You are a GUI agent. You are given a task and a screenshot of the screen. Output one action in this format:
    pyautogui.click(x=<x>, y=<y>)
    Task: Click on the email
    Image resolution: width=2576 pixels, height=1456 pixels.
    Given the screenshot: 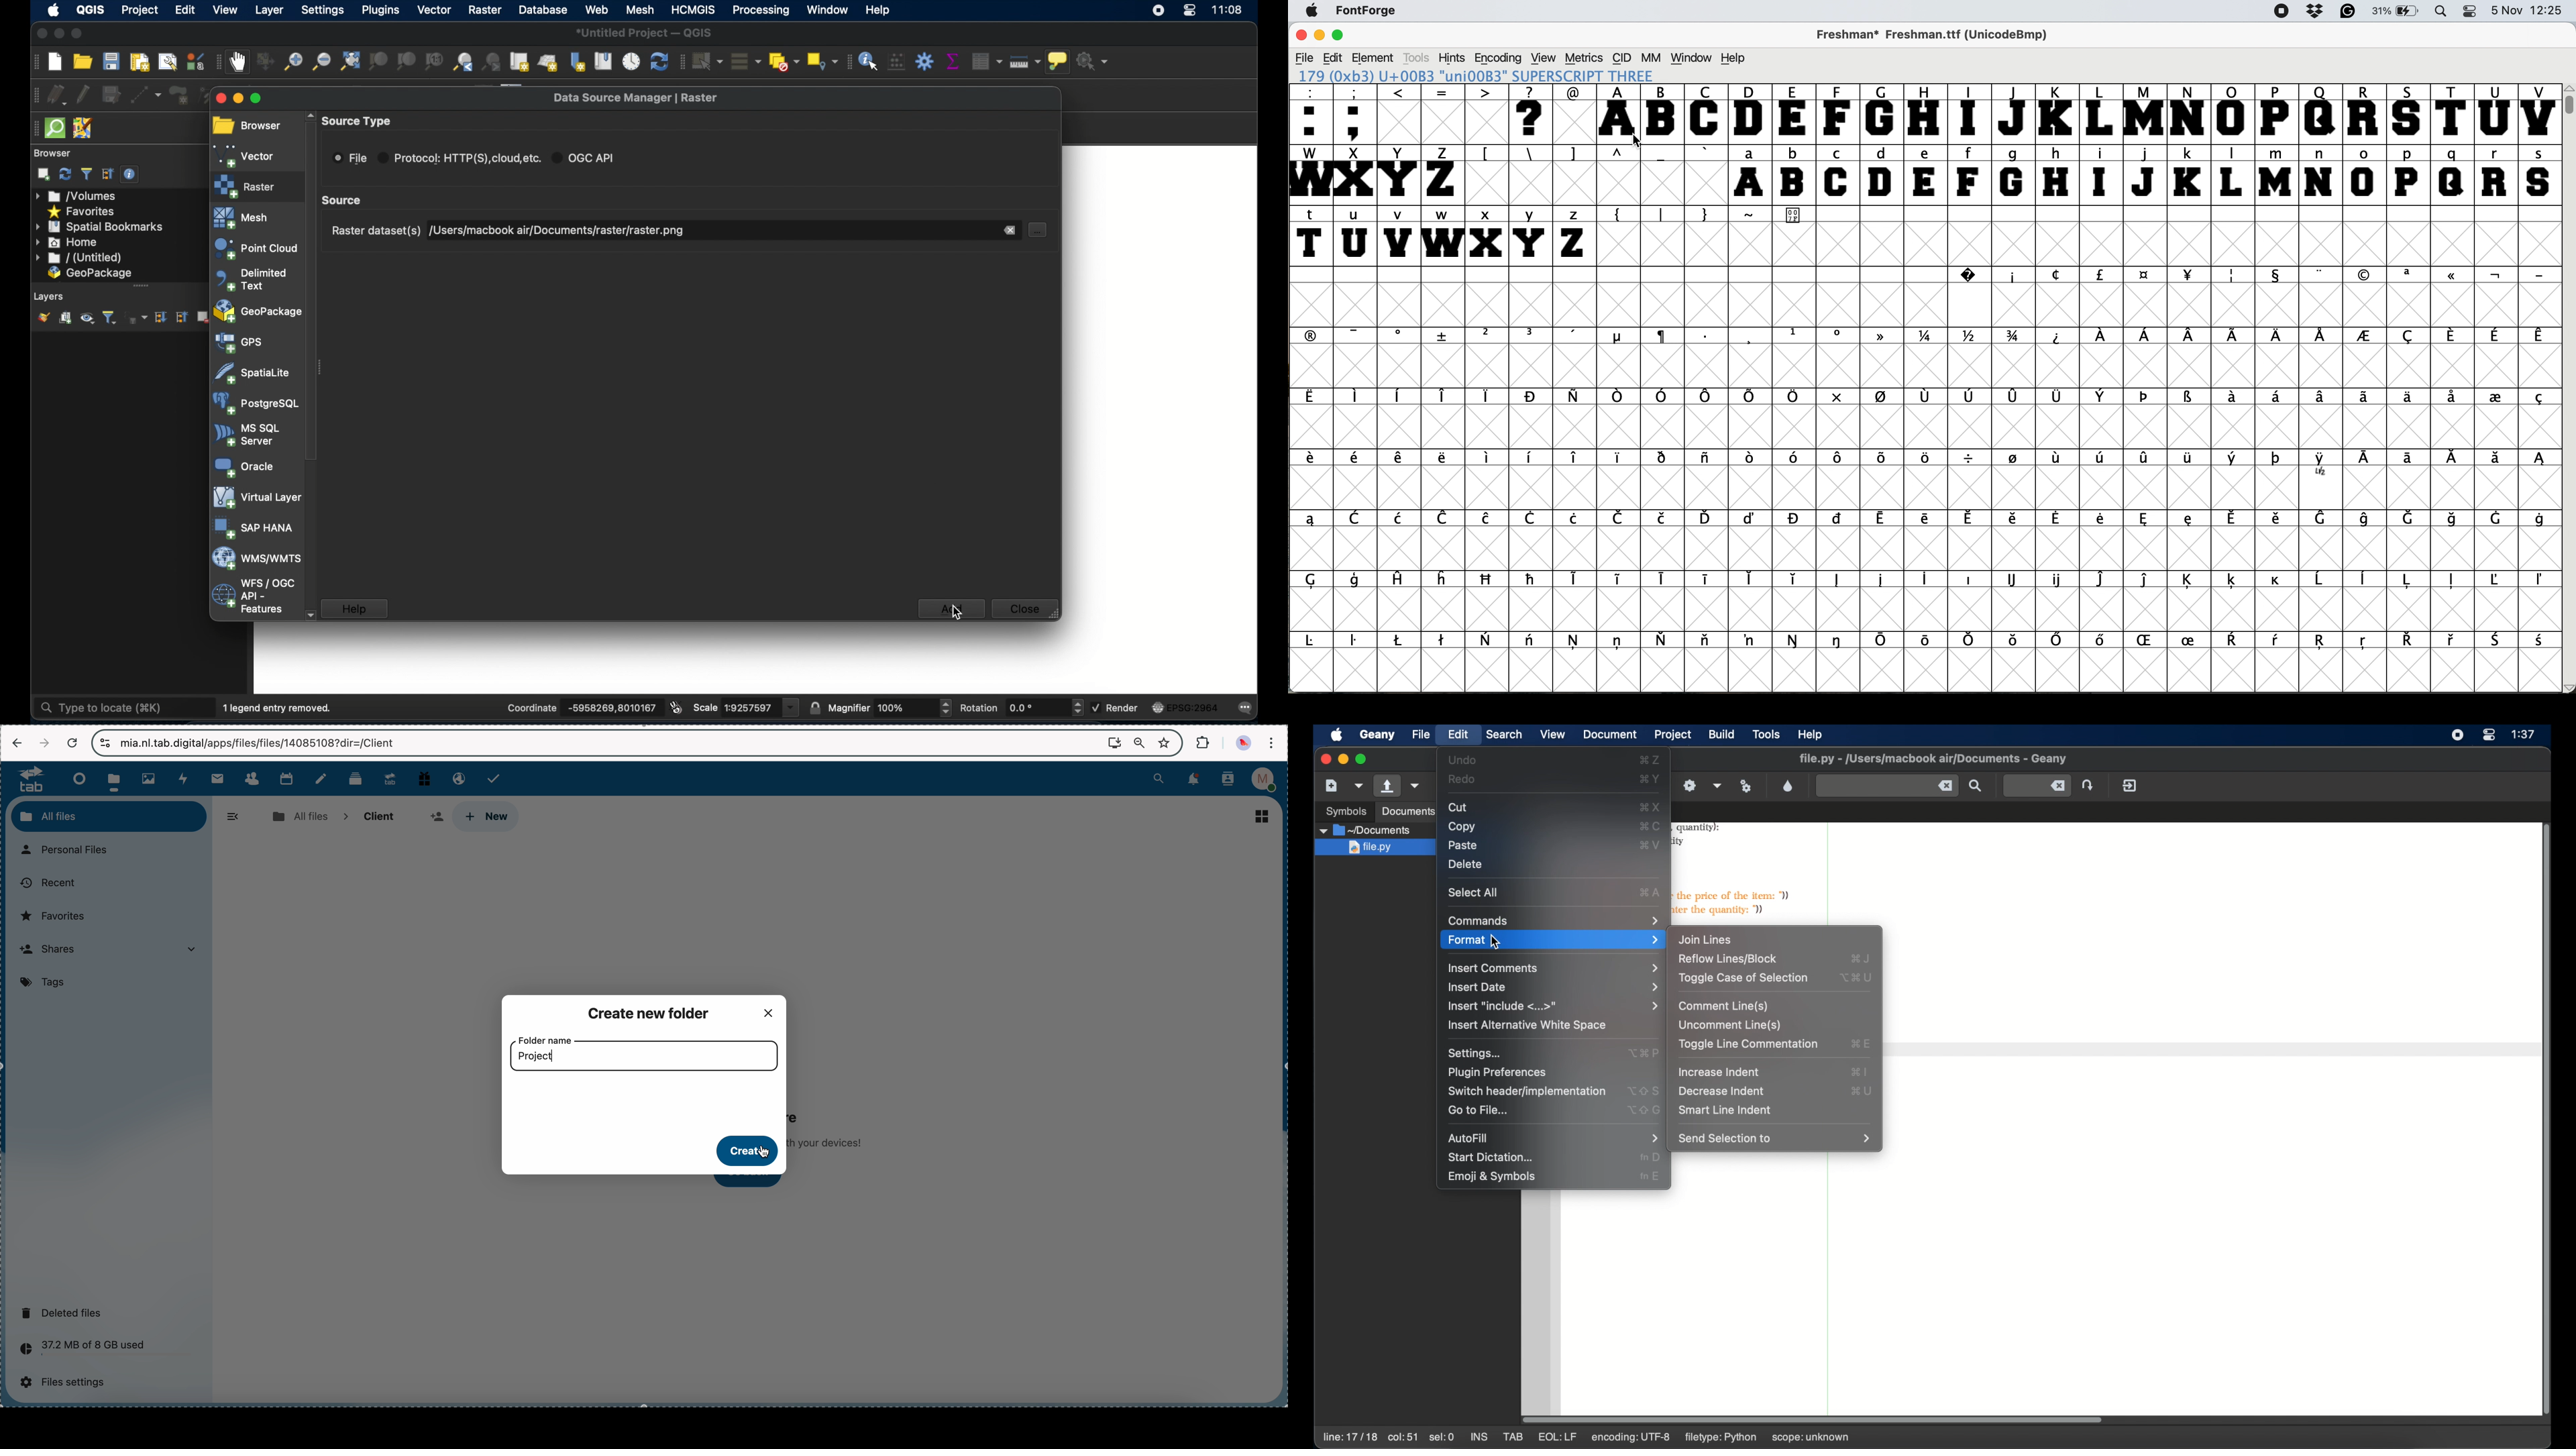 What is the action you would take?
    pyautogui.click(x=457, y=777)
    